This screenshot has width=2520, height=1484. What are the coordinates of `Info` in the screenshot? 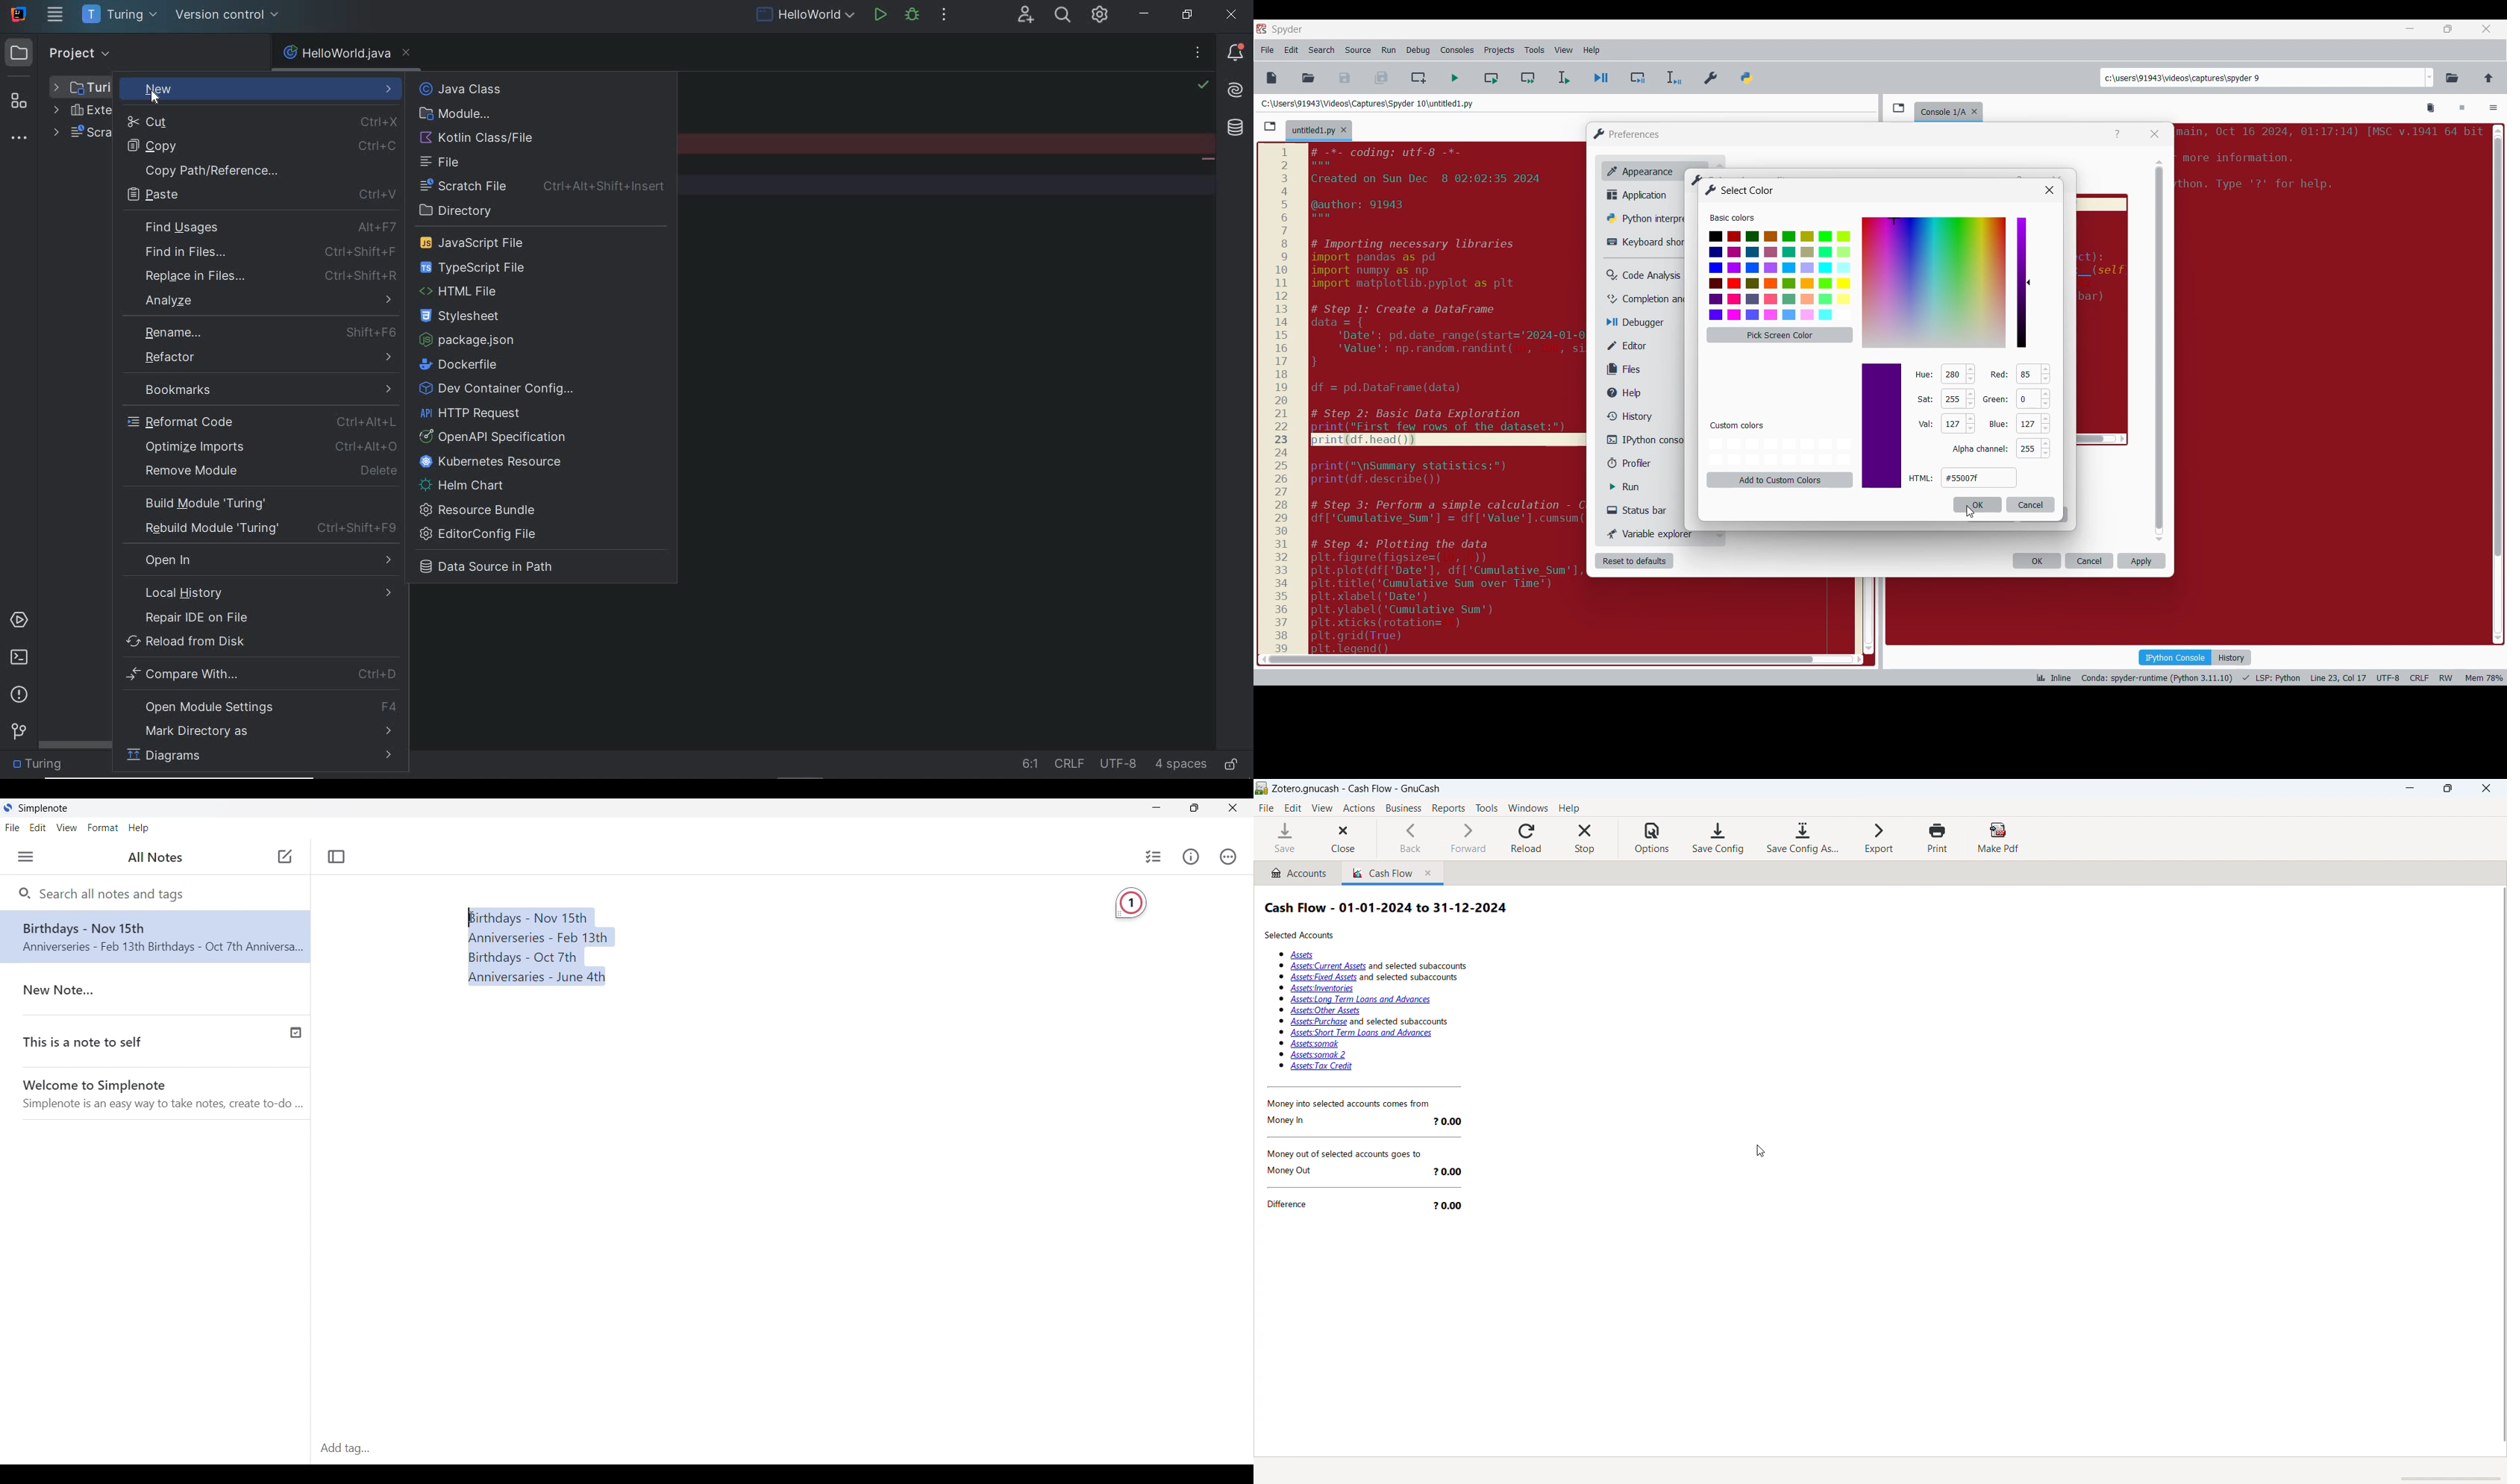 It's located at (1191, 856).